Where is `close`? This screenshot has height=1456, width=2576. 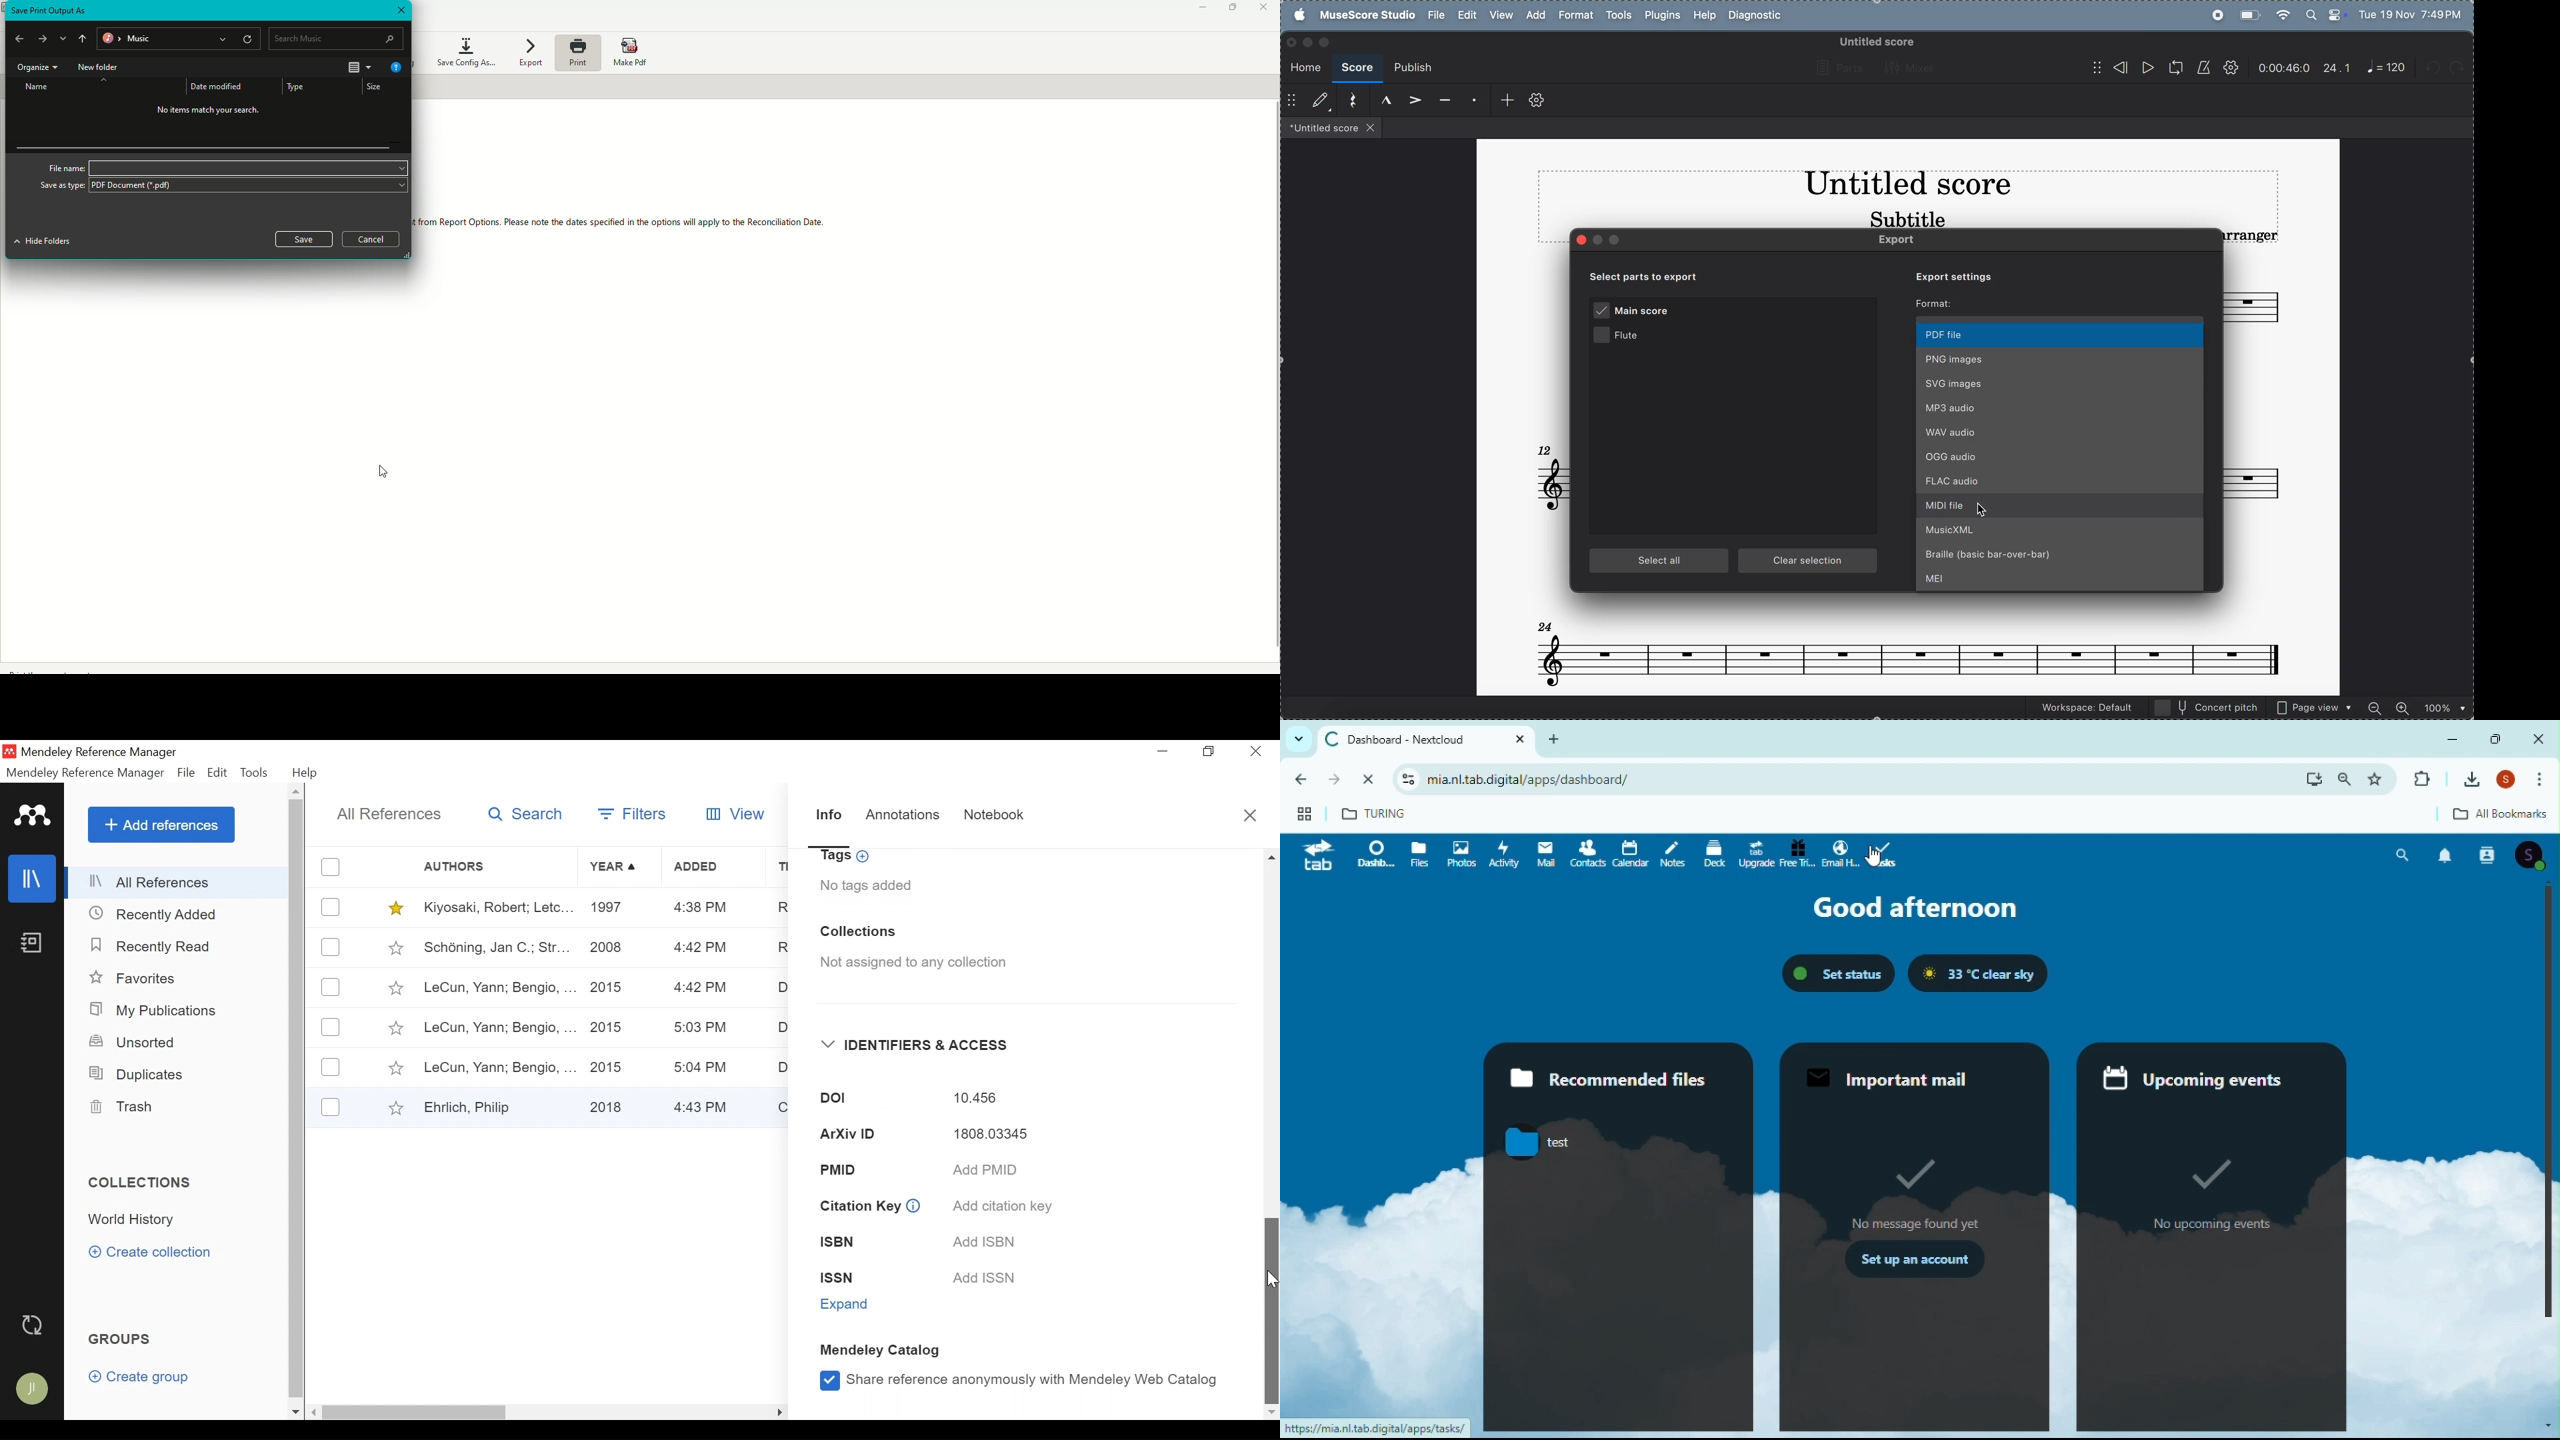 close is located at coordinates (1583, 240).